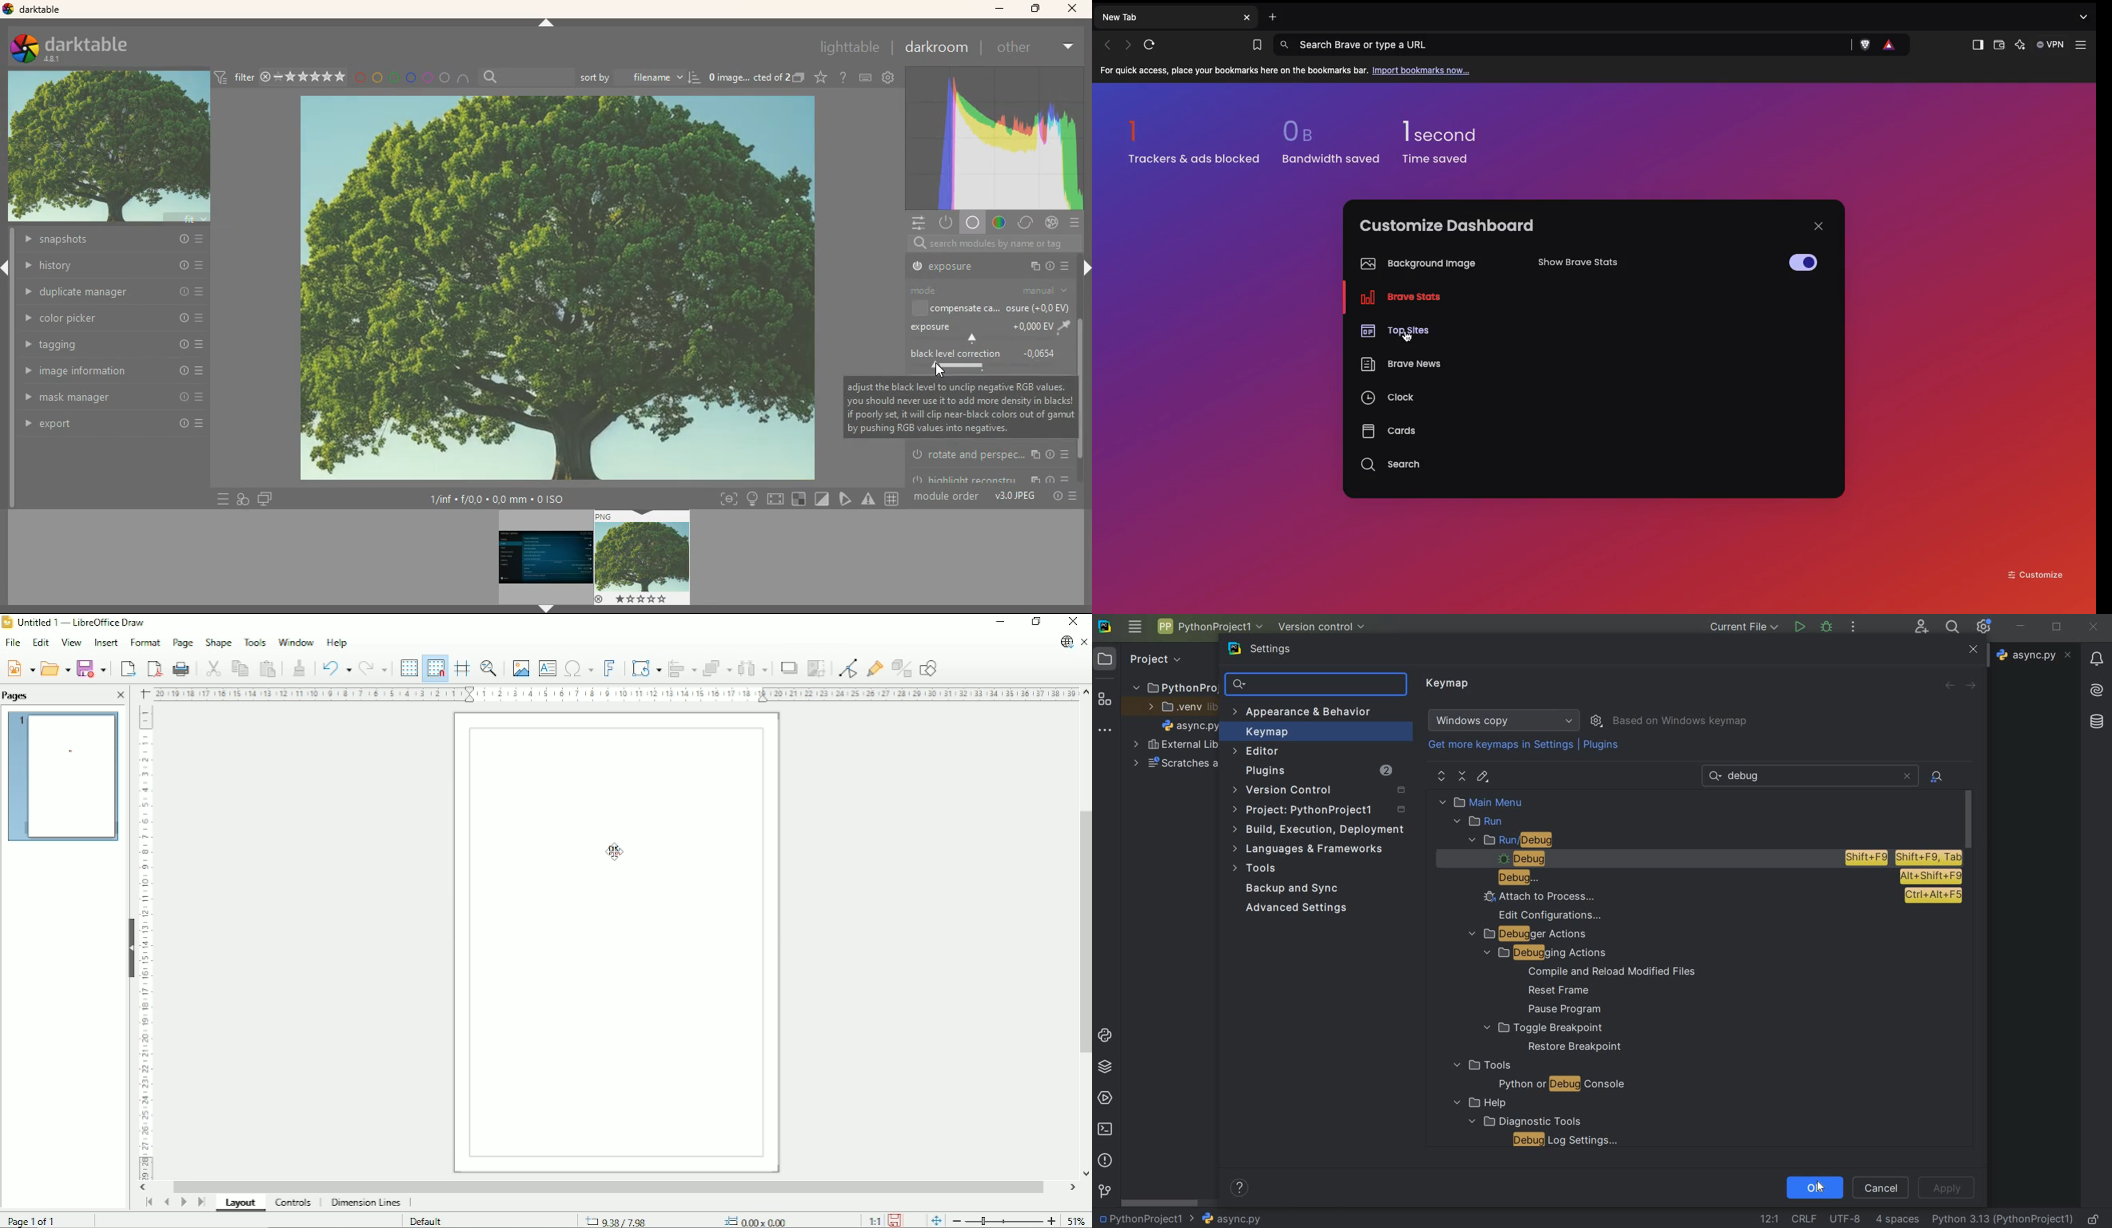 The width and height of the screenshot is (2128, 1232). What do you see at coordinates (2081, 43) in the screenshot?
I see `Customize and control brave` at bounding box center [2081, 43].